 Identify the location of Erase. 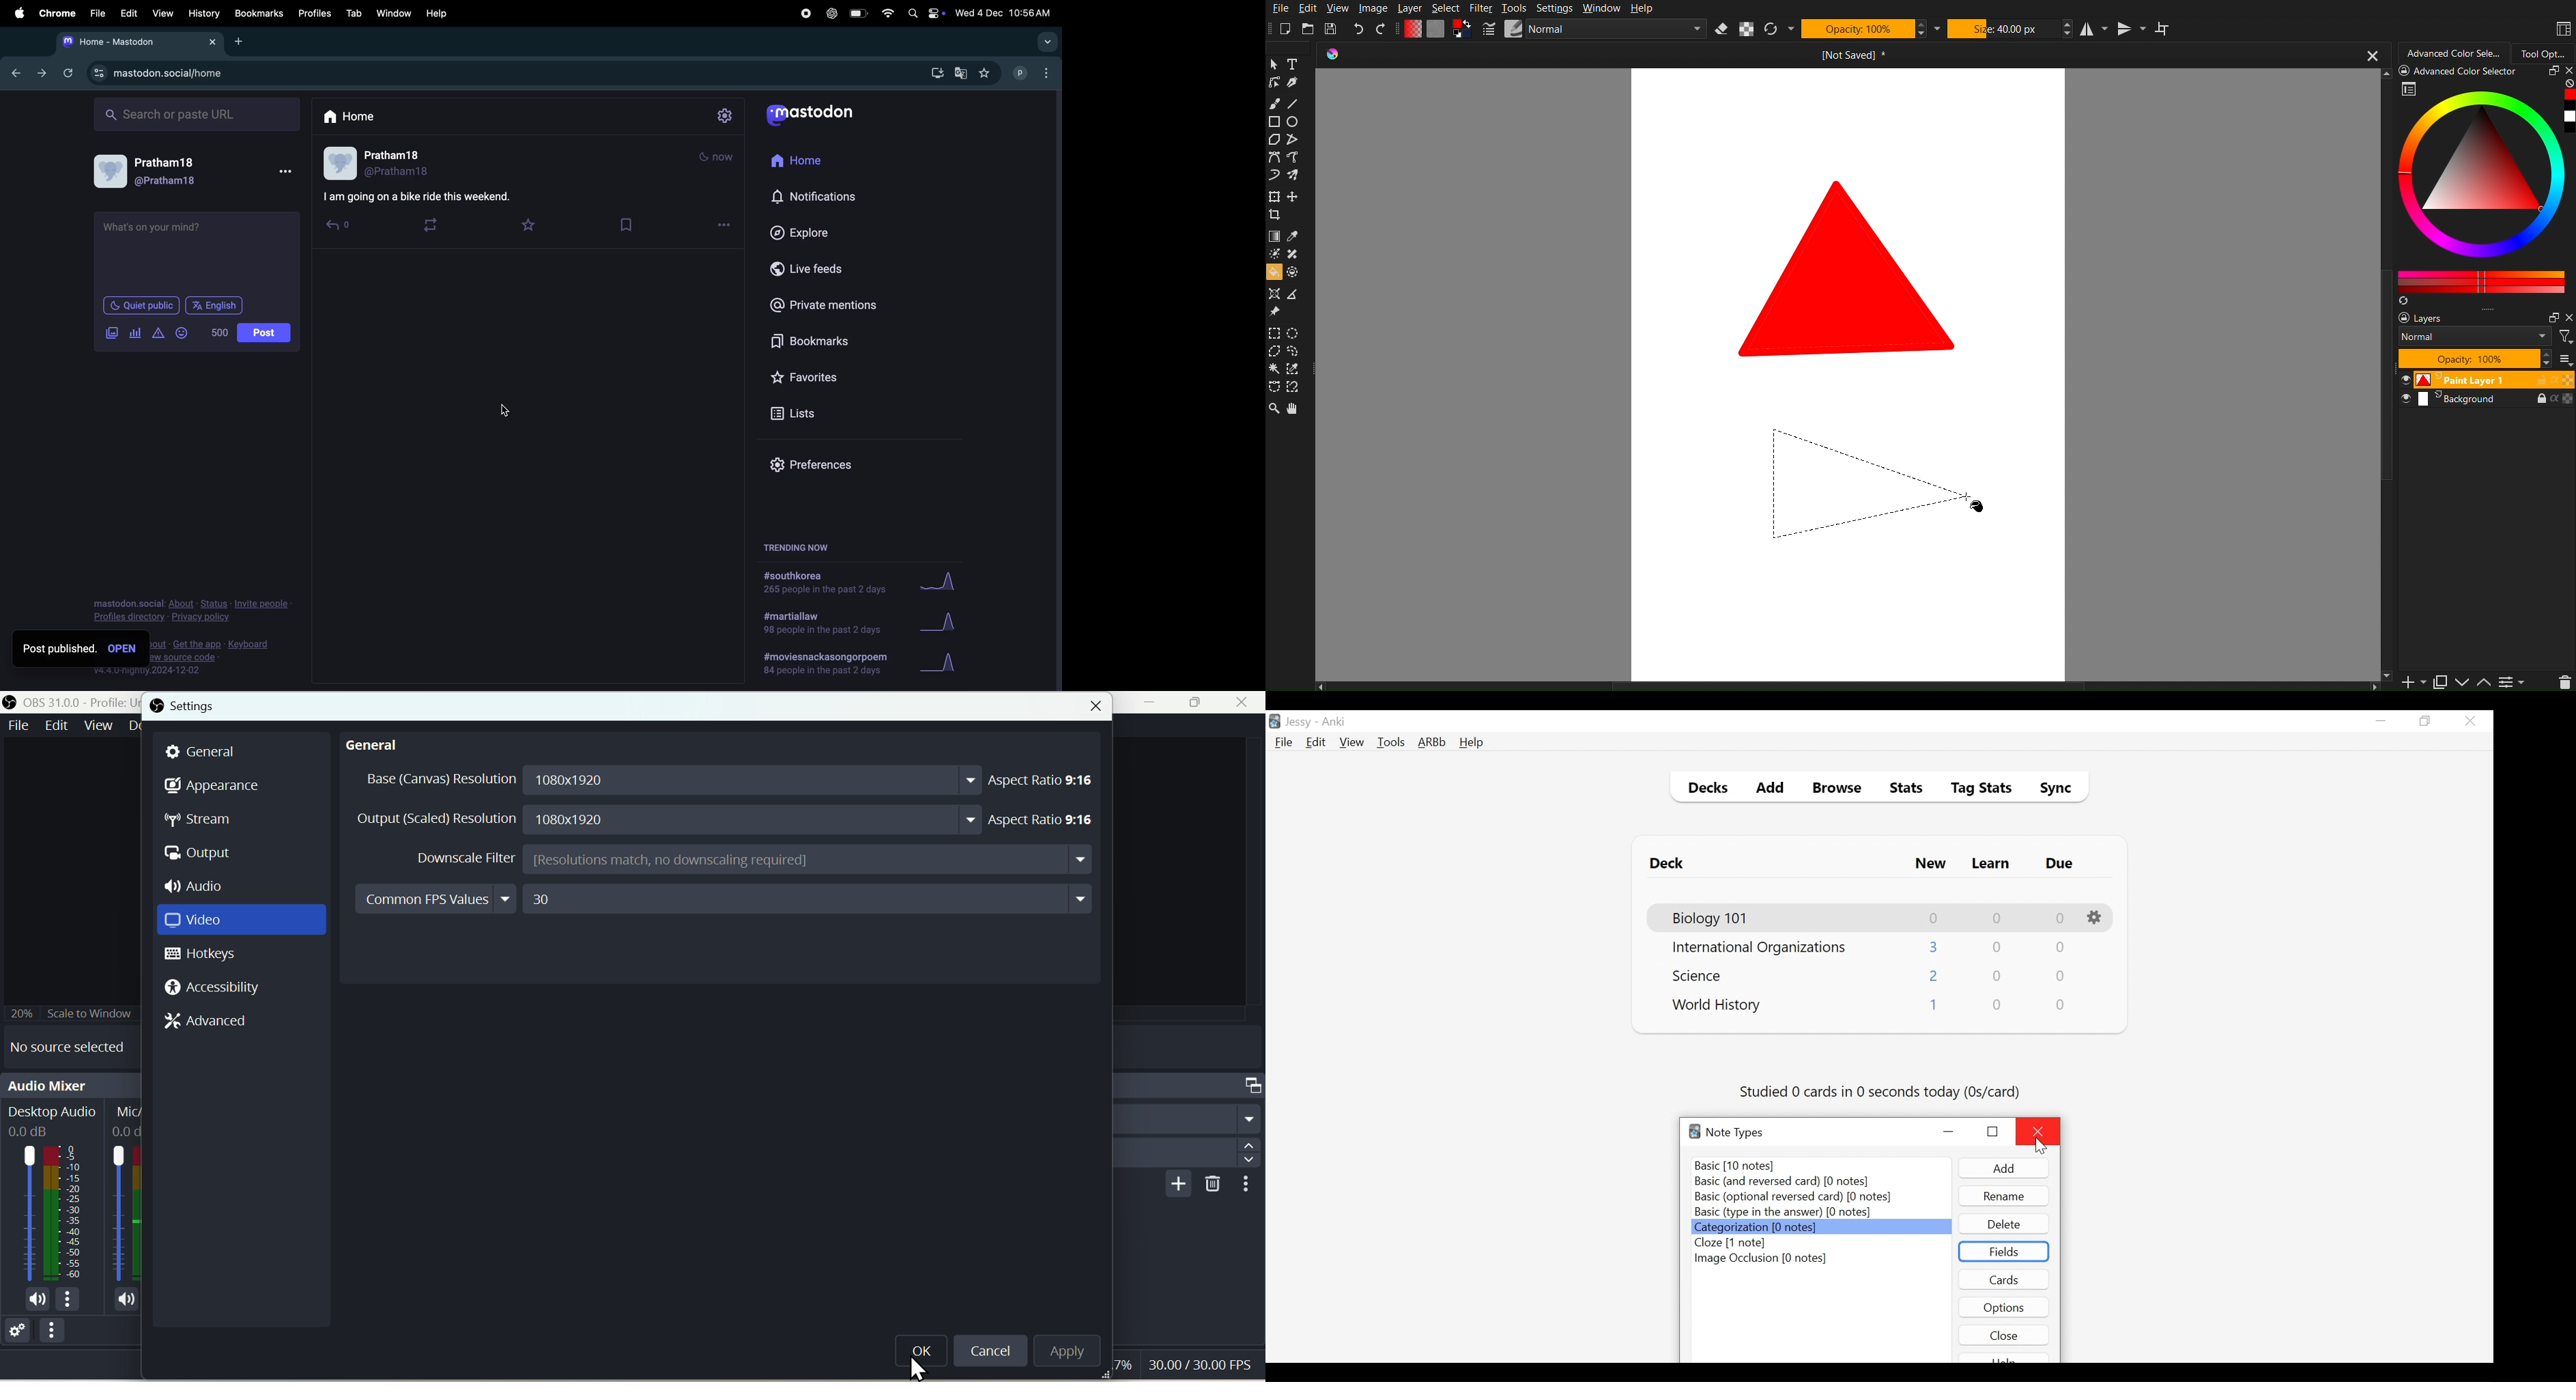
(1721, 31).